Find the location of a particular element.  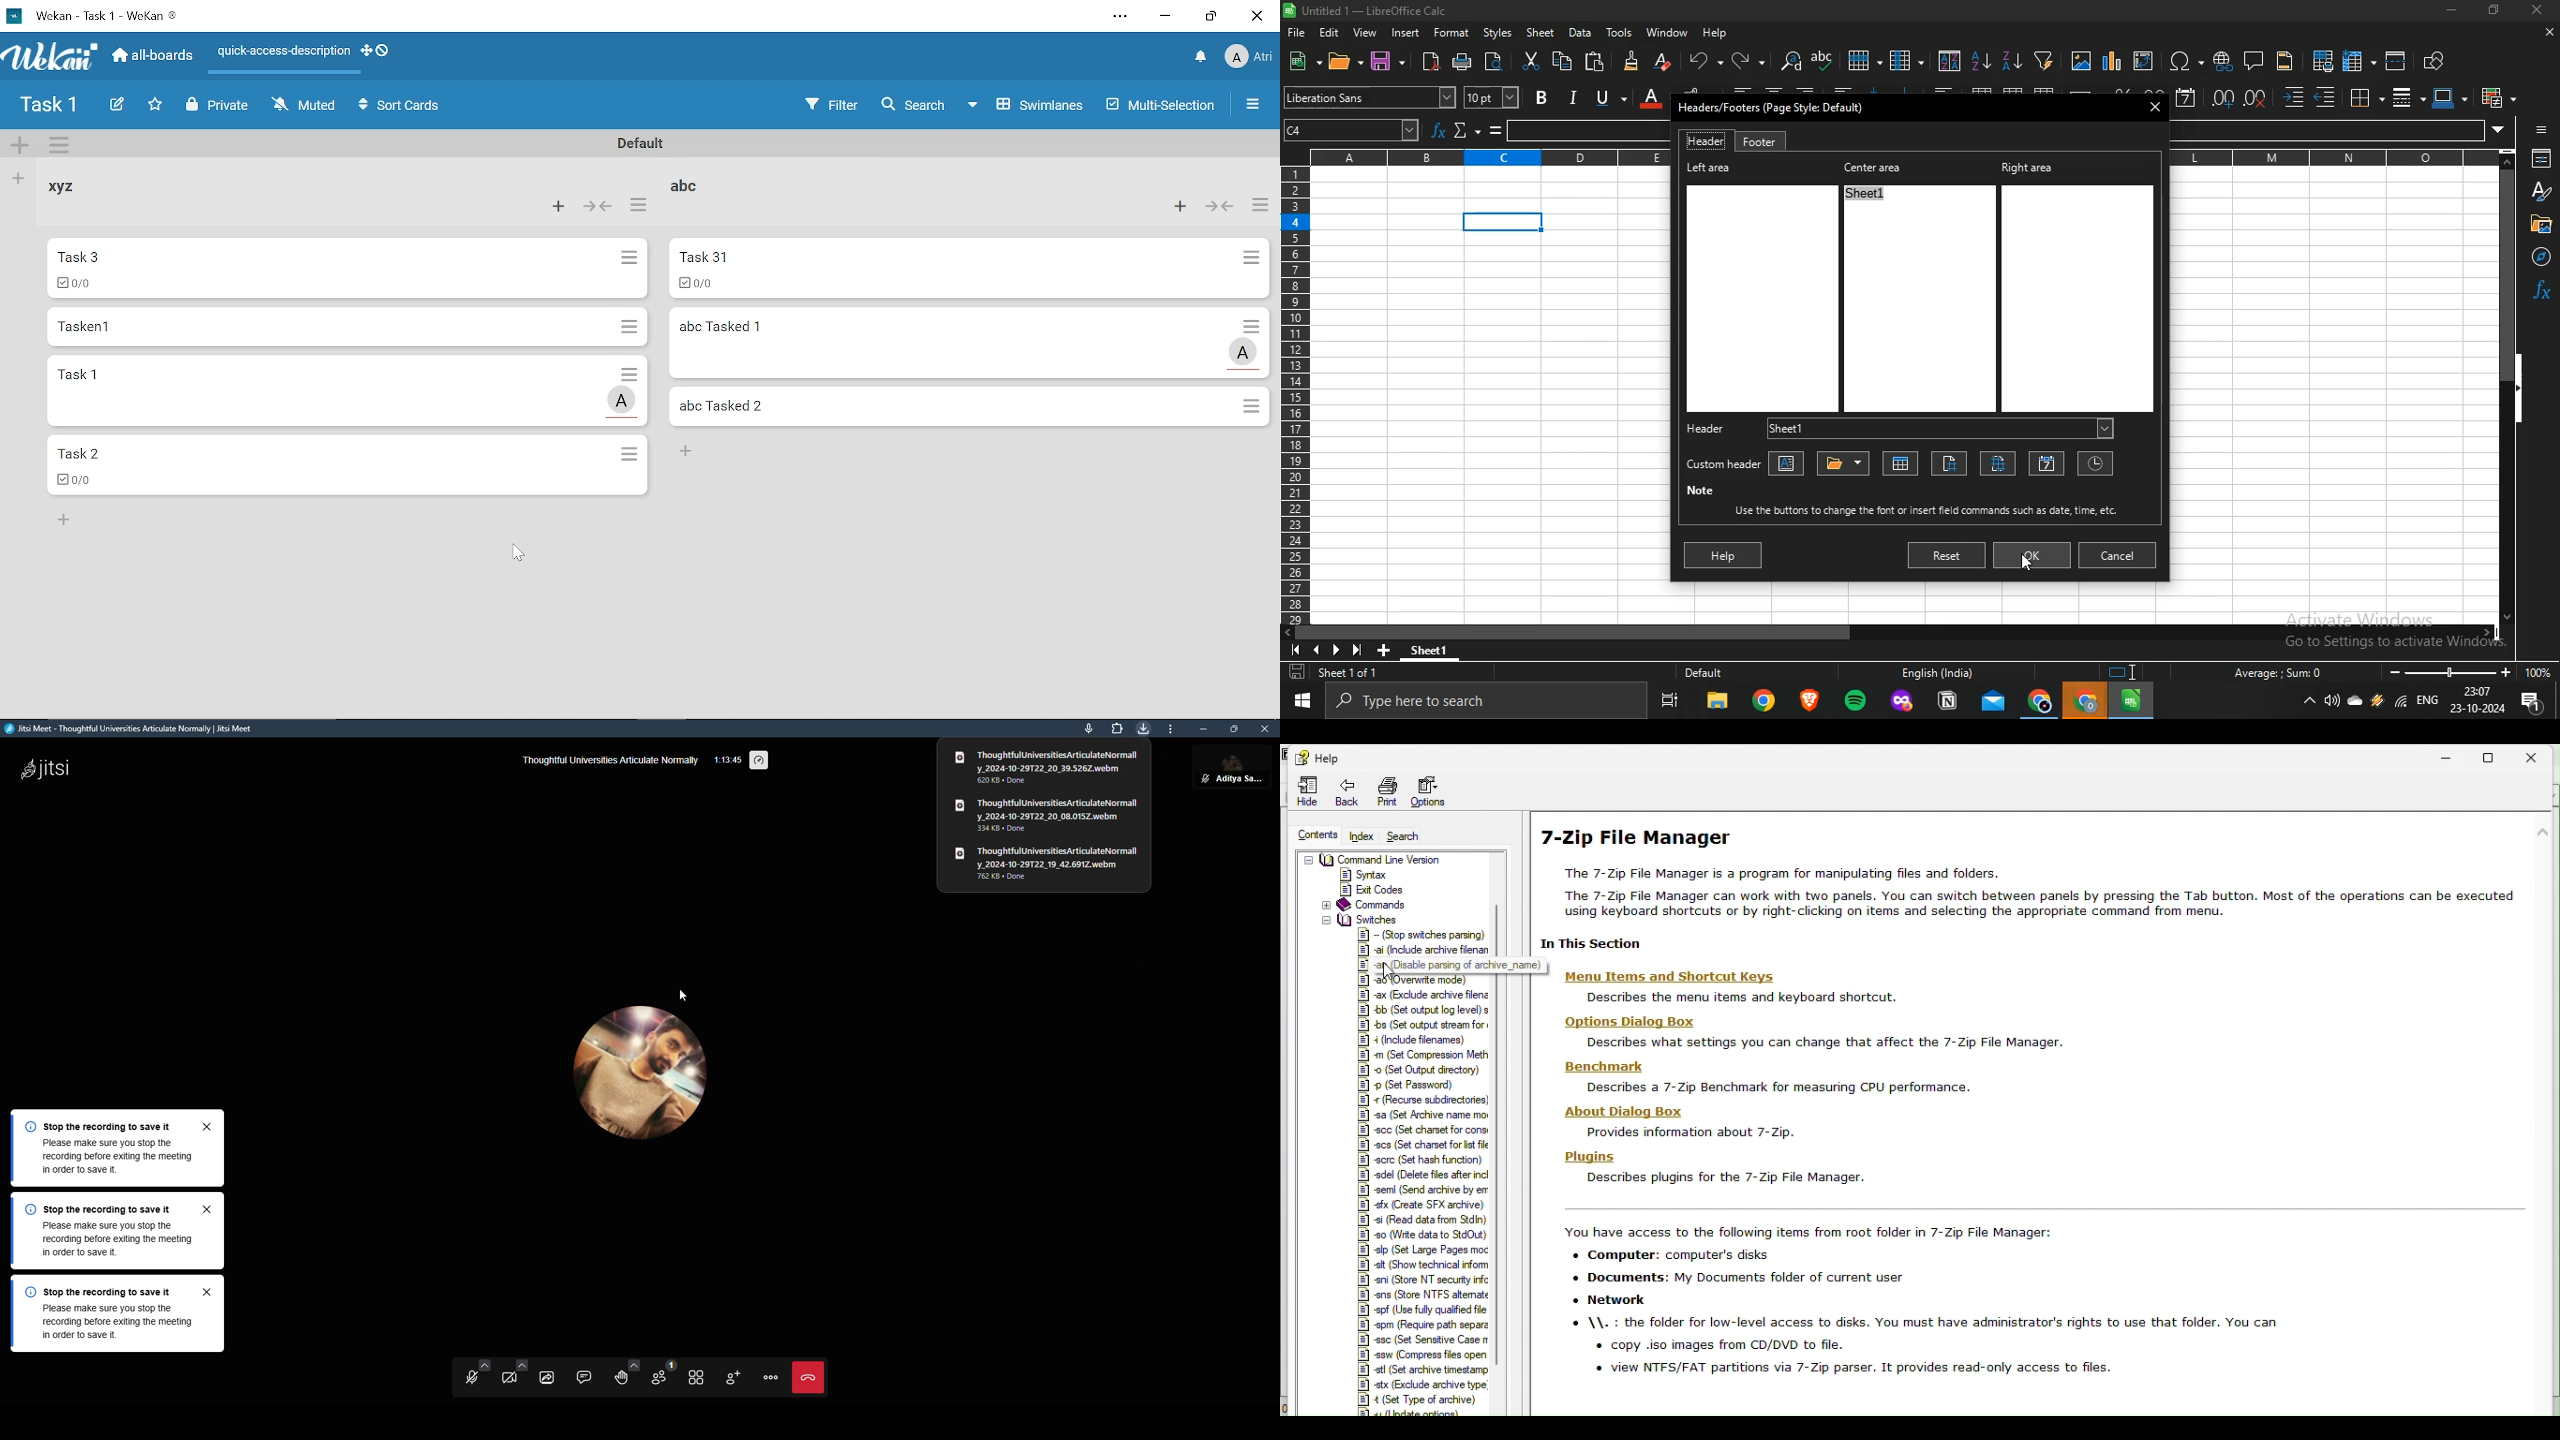

Close is located at coordinates (1256, 16).